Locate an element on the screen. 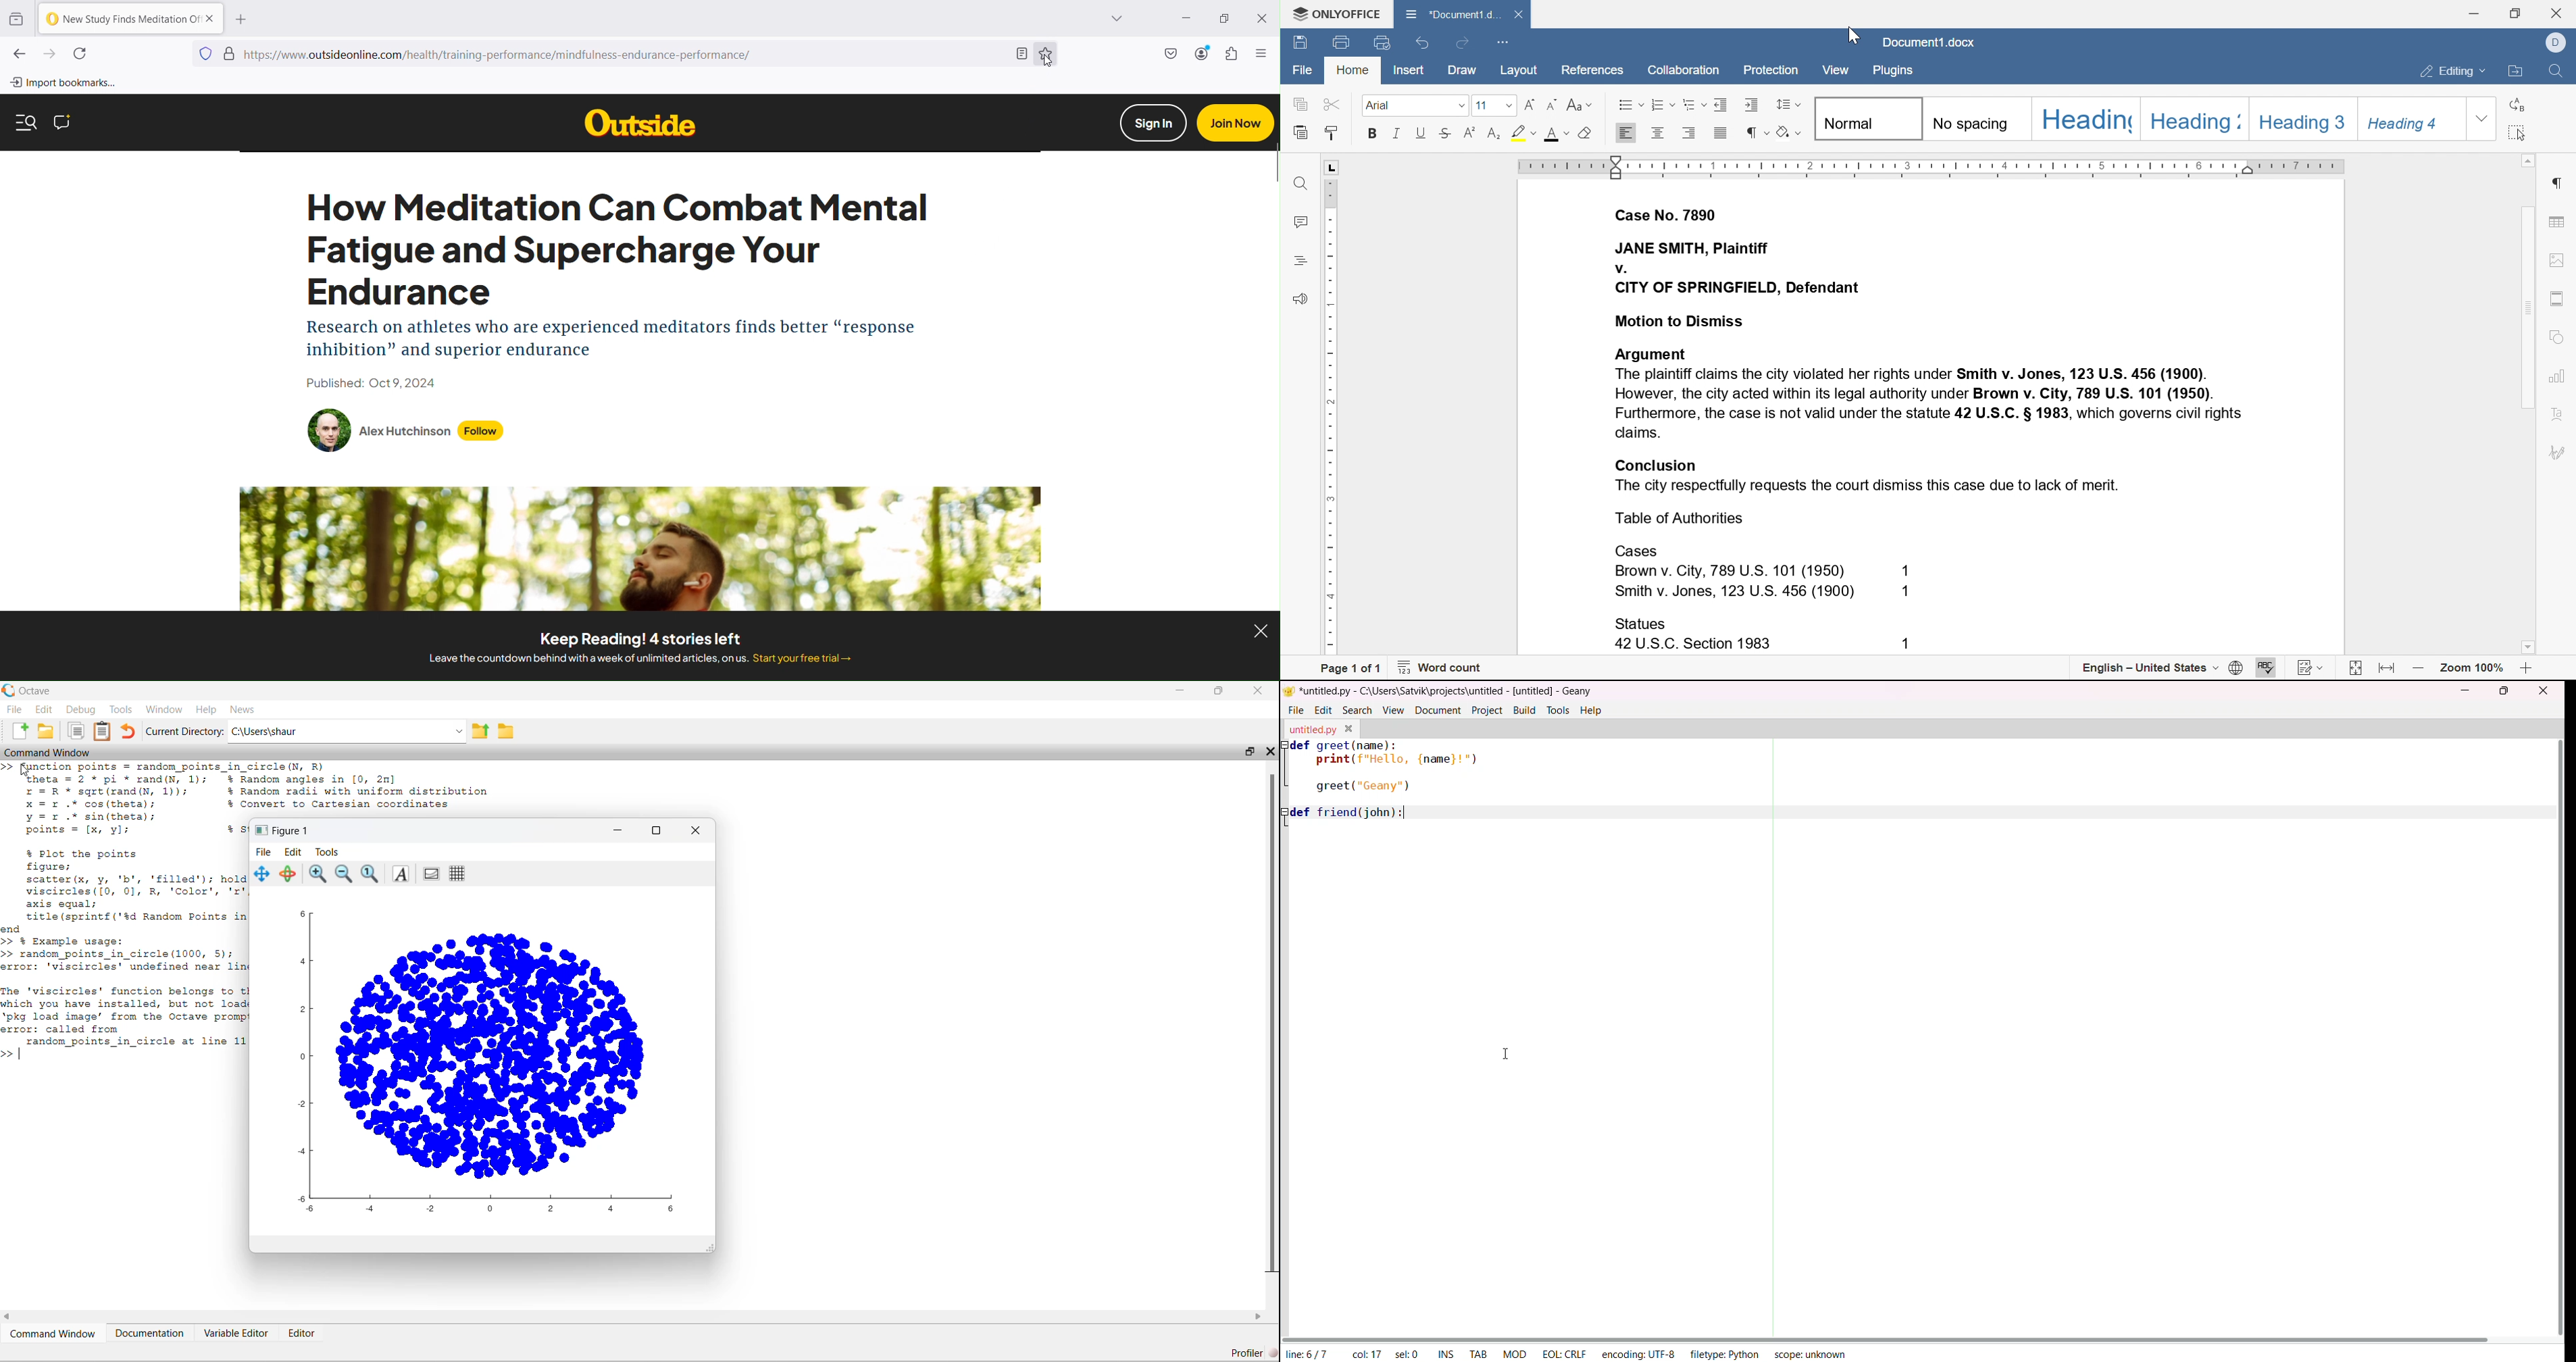 The image size is (2576, 1372). find is located at coordinates (1298, 182).